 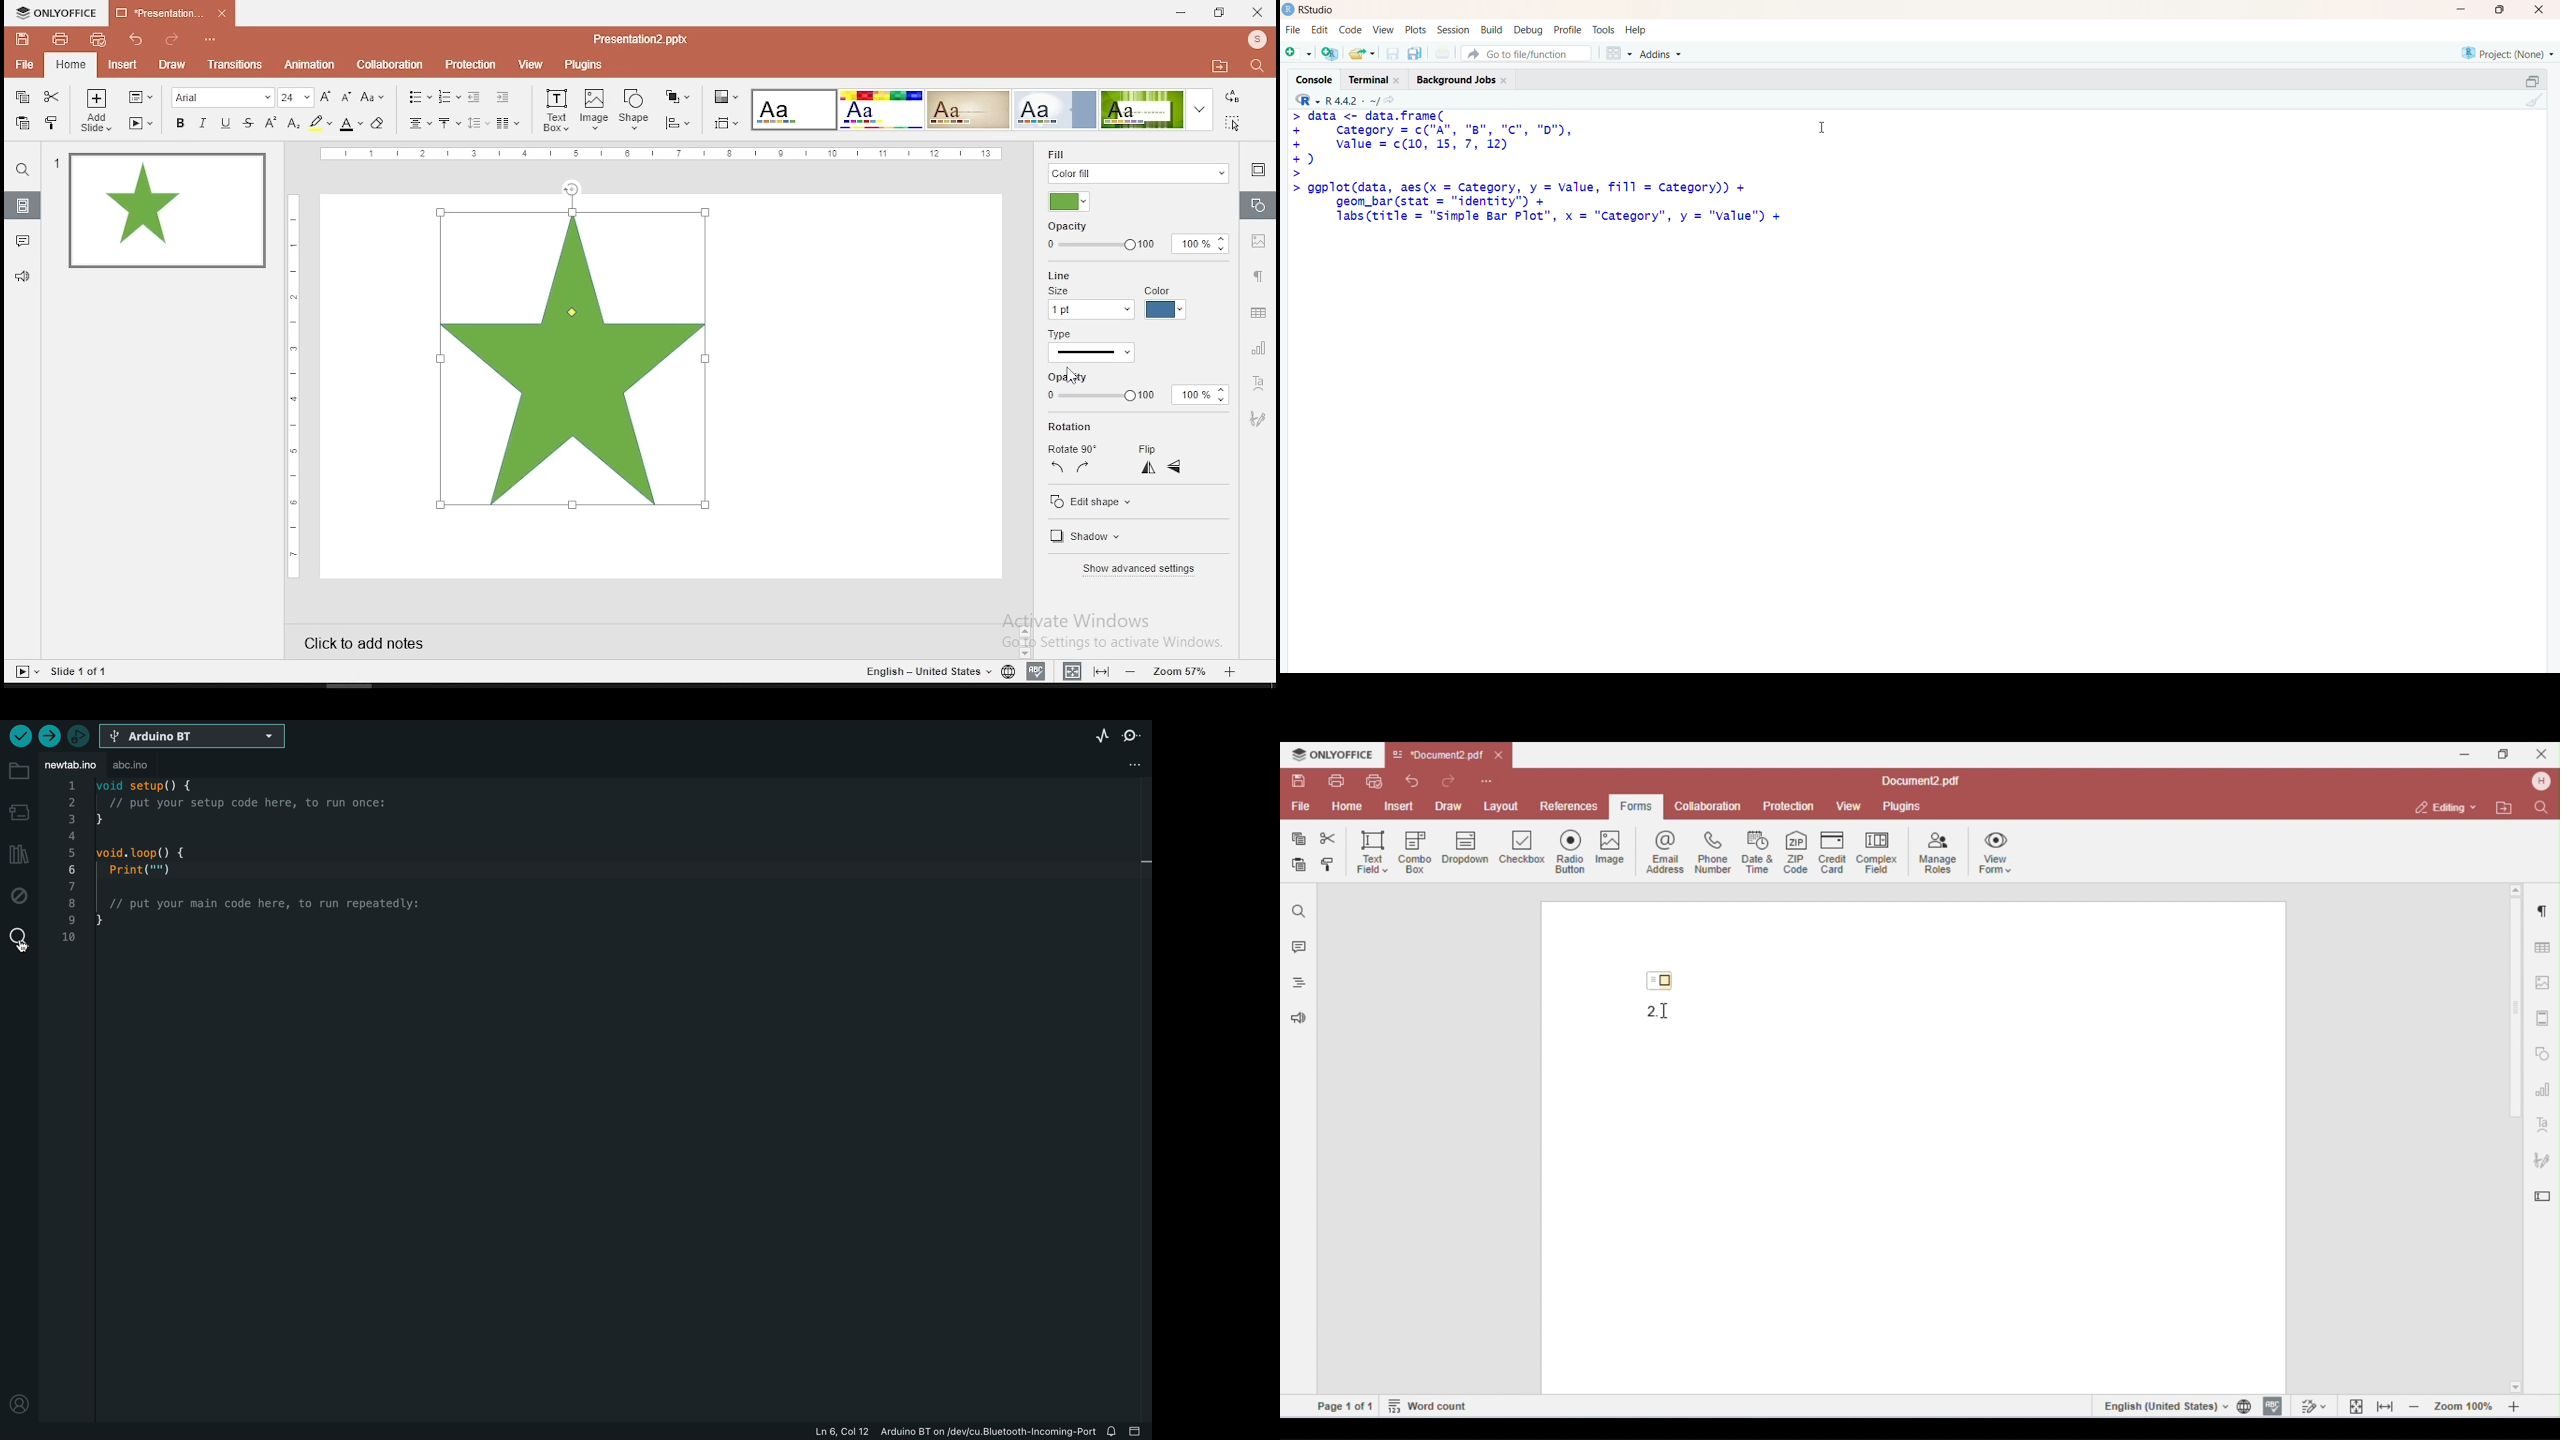 I want to click on theme, so click(x=1055, y=109).